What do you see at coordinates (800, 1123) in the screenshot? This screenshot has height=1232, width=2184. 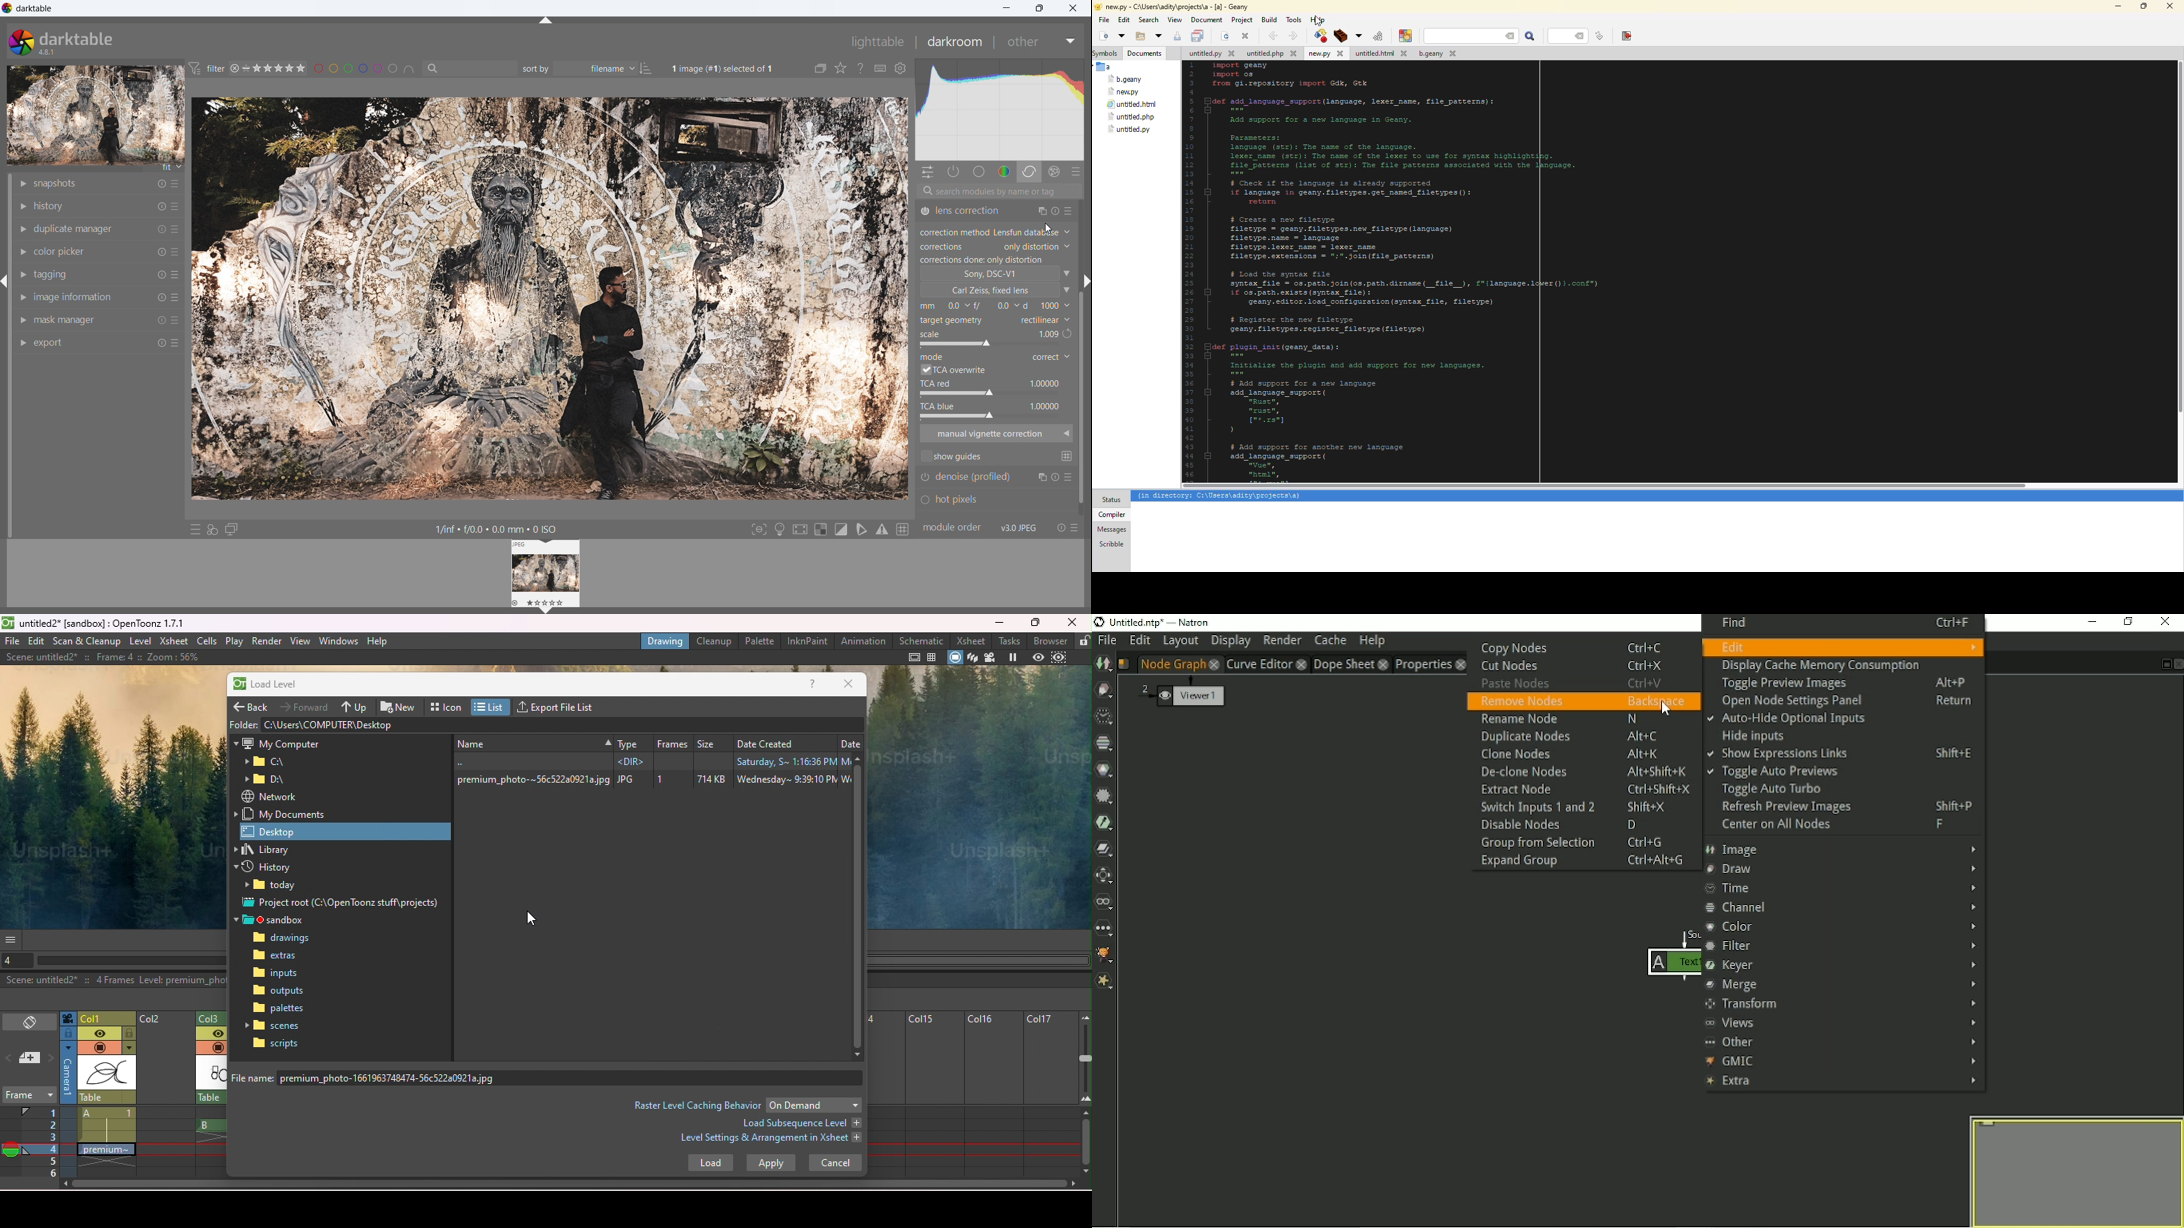 I see `Load subsequent level` at bounding box center [800, 1123].